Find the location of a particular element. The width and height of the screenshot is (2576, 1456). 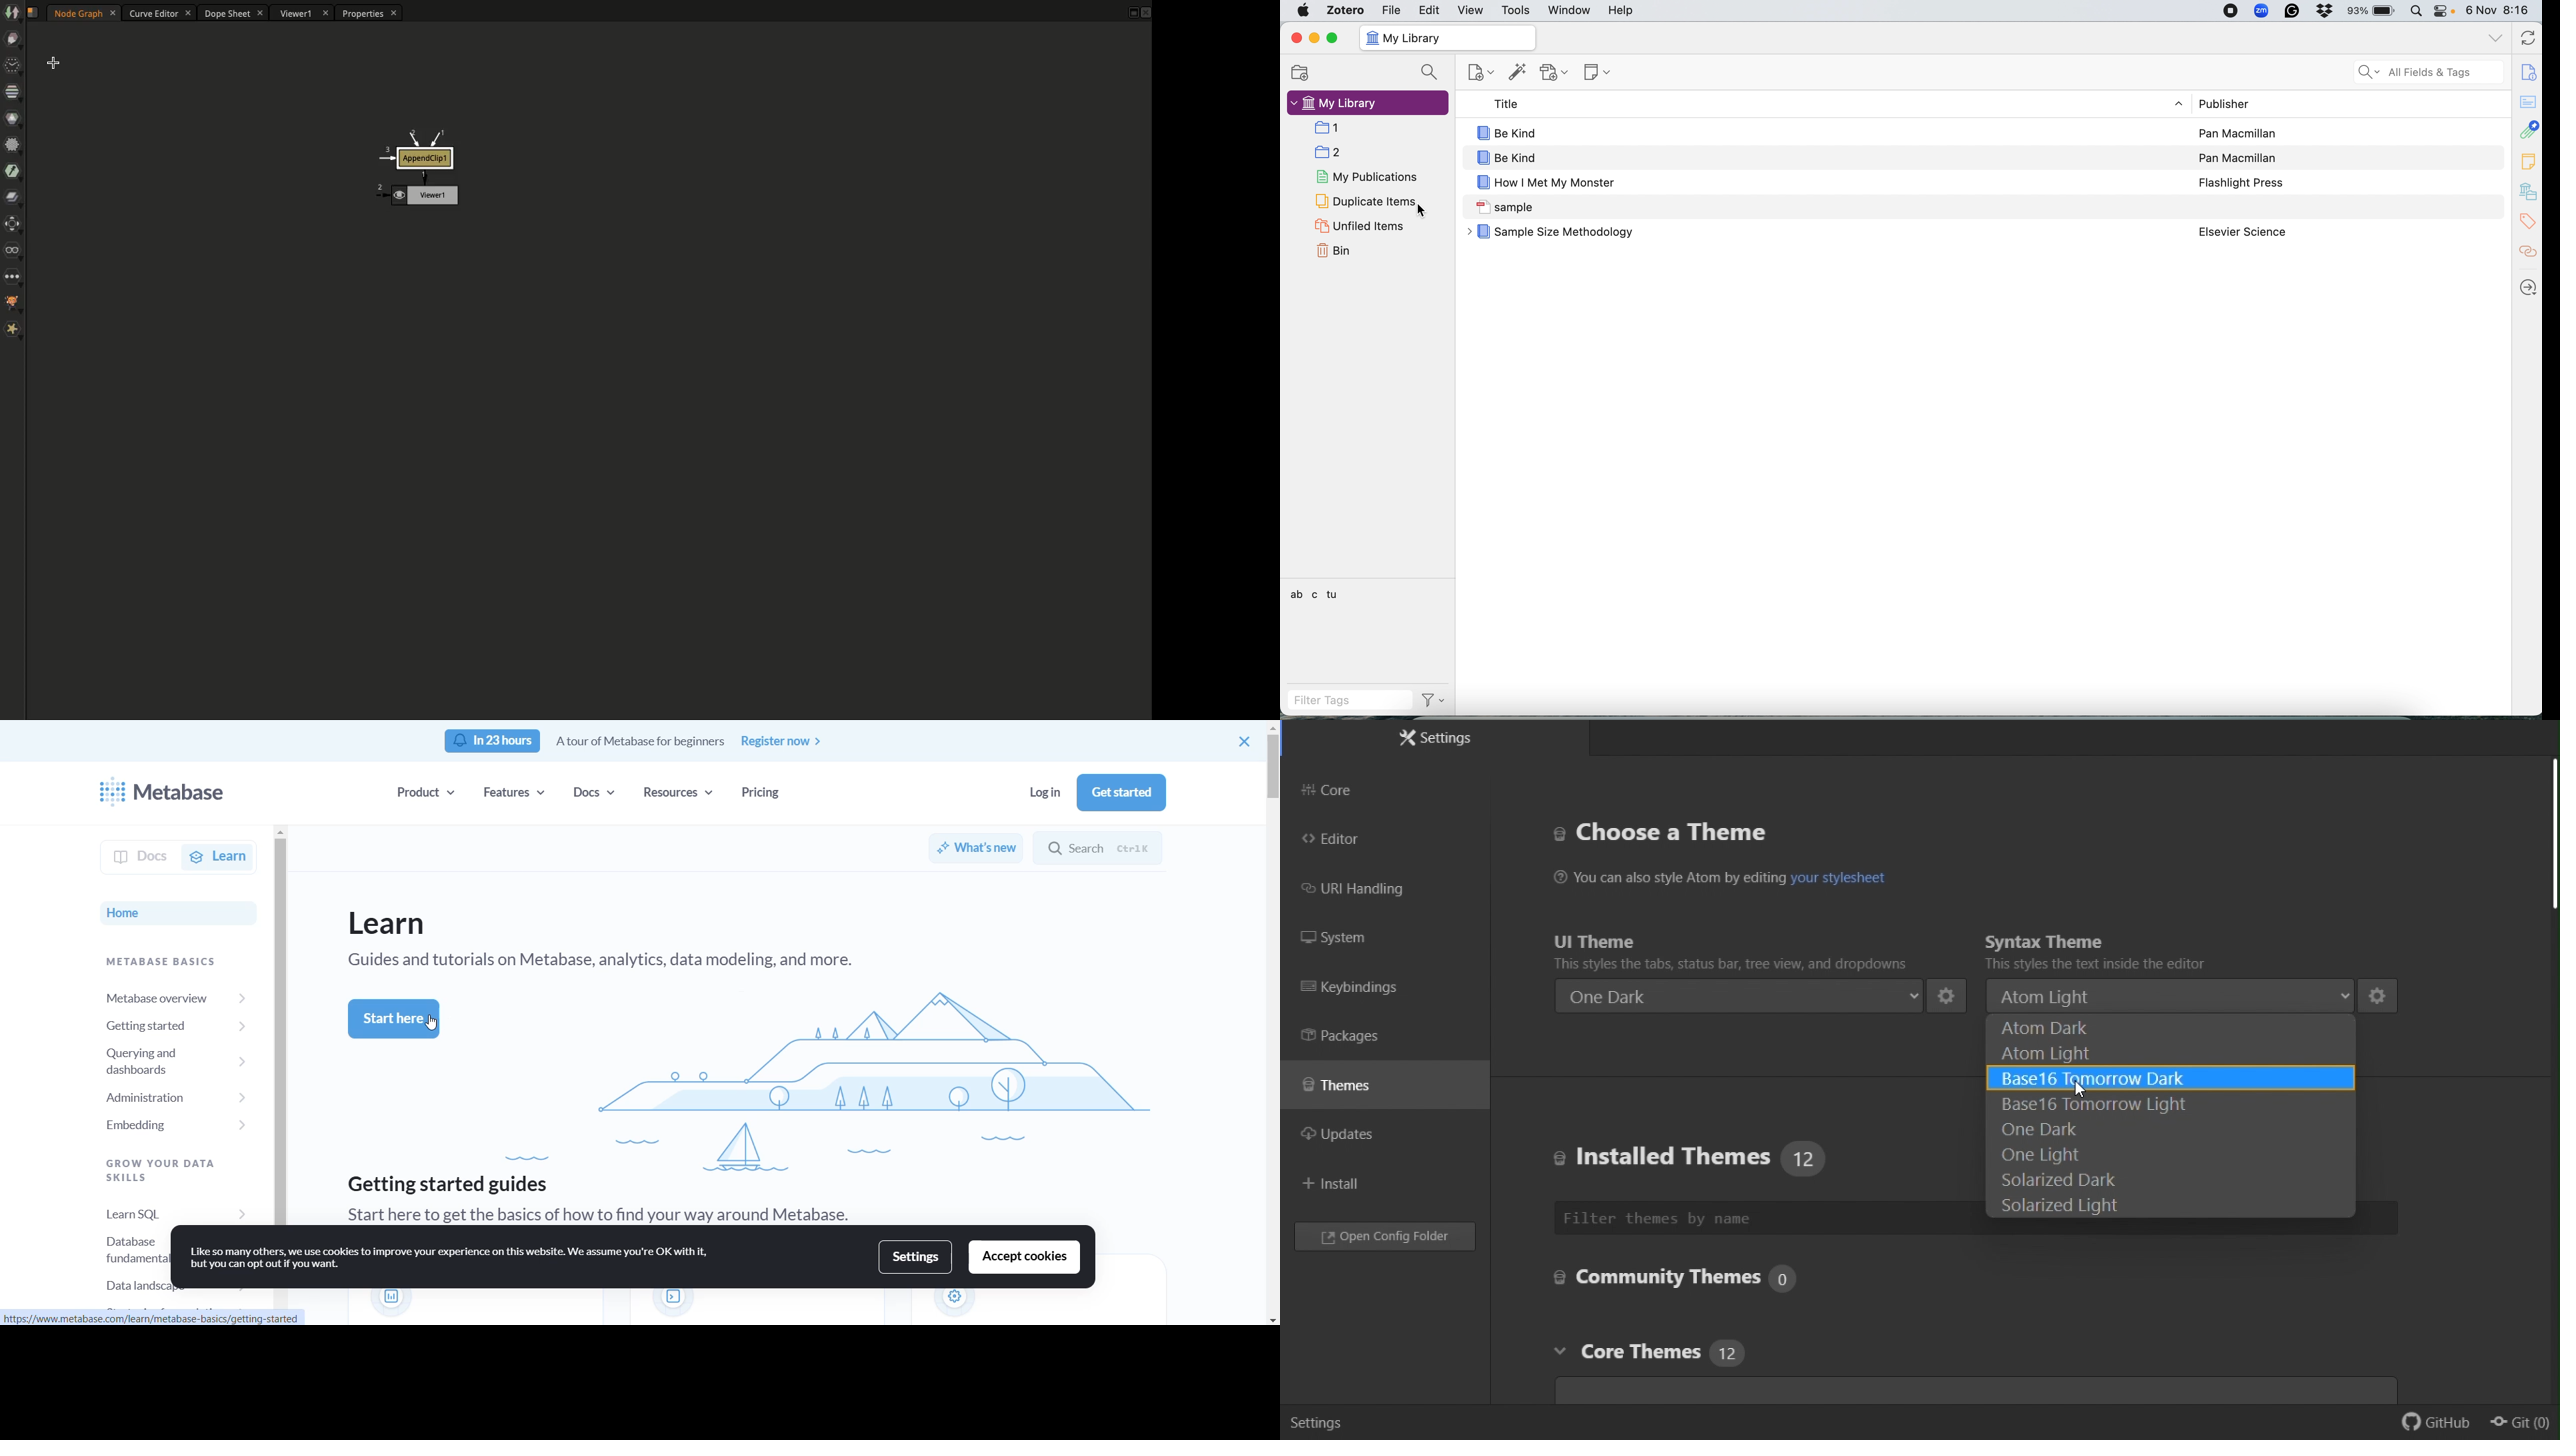

learn is located at coordinates (393, 923).